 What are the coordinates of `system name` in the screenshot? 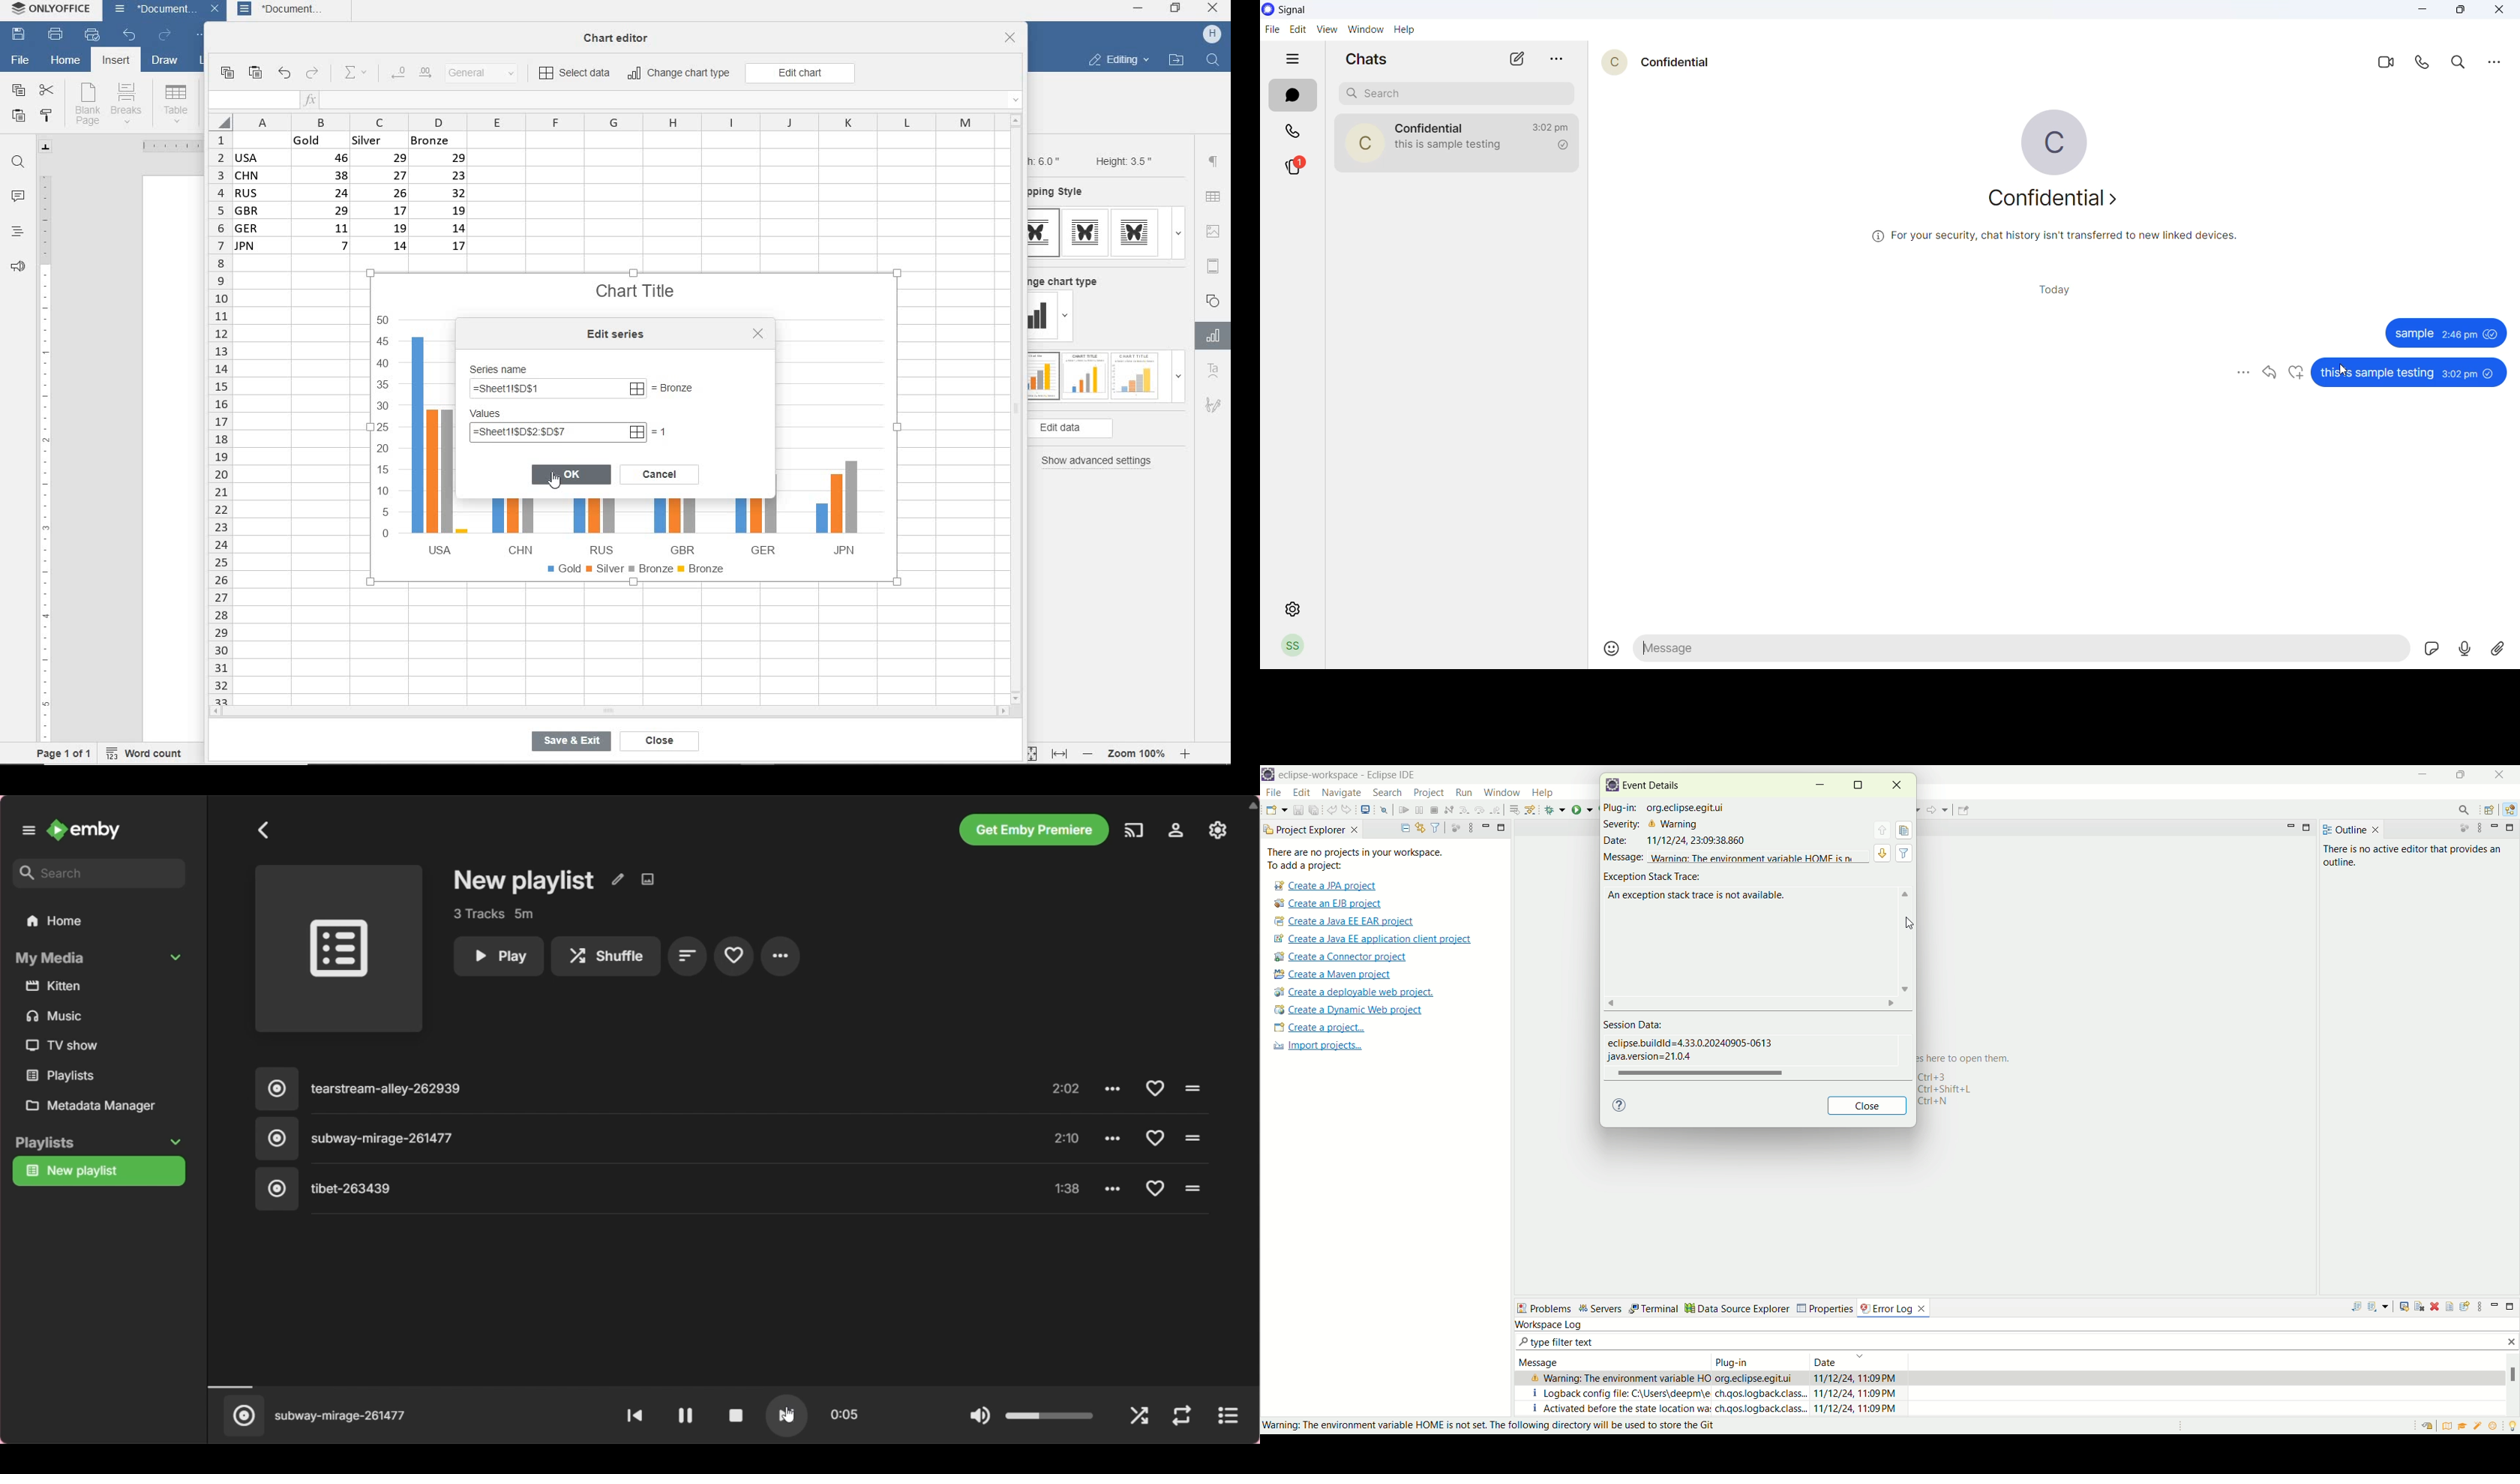 It's located at (53, 12).